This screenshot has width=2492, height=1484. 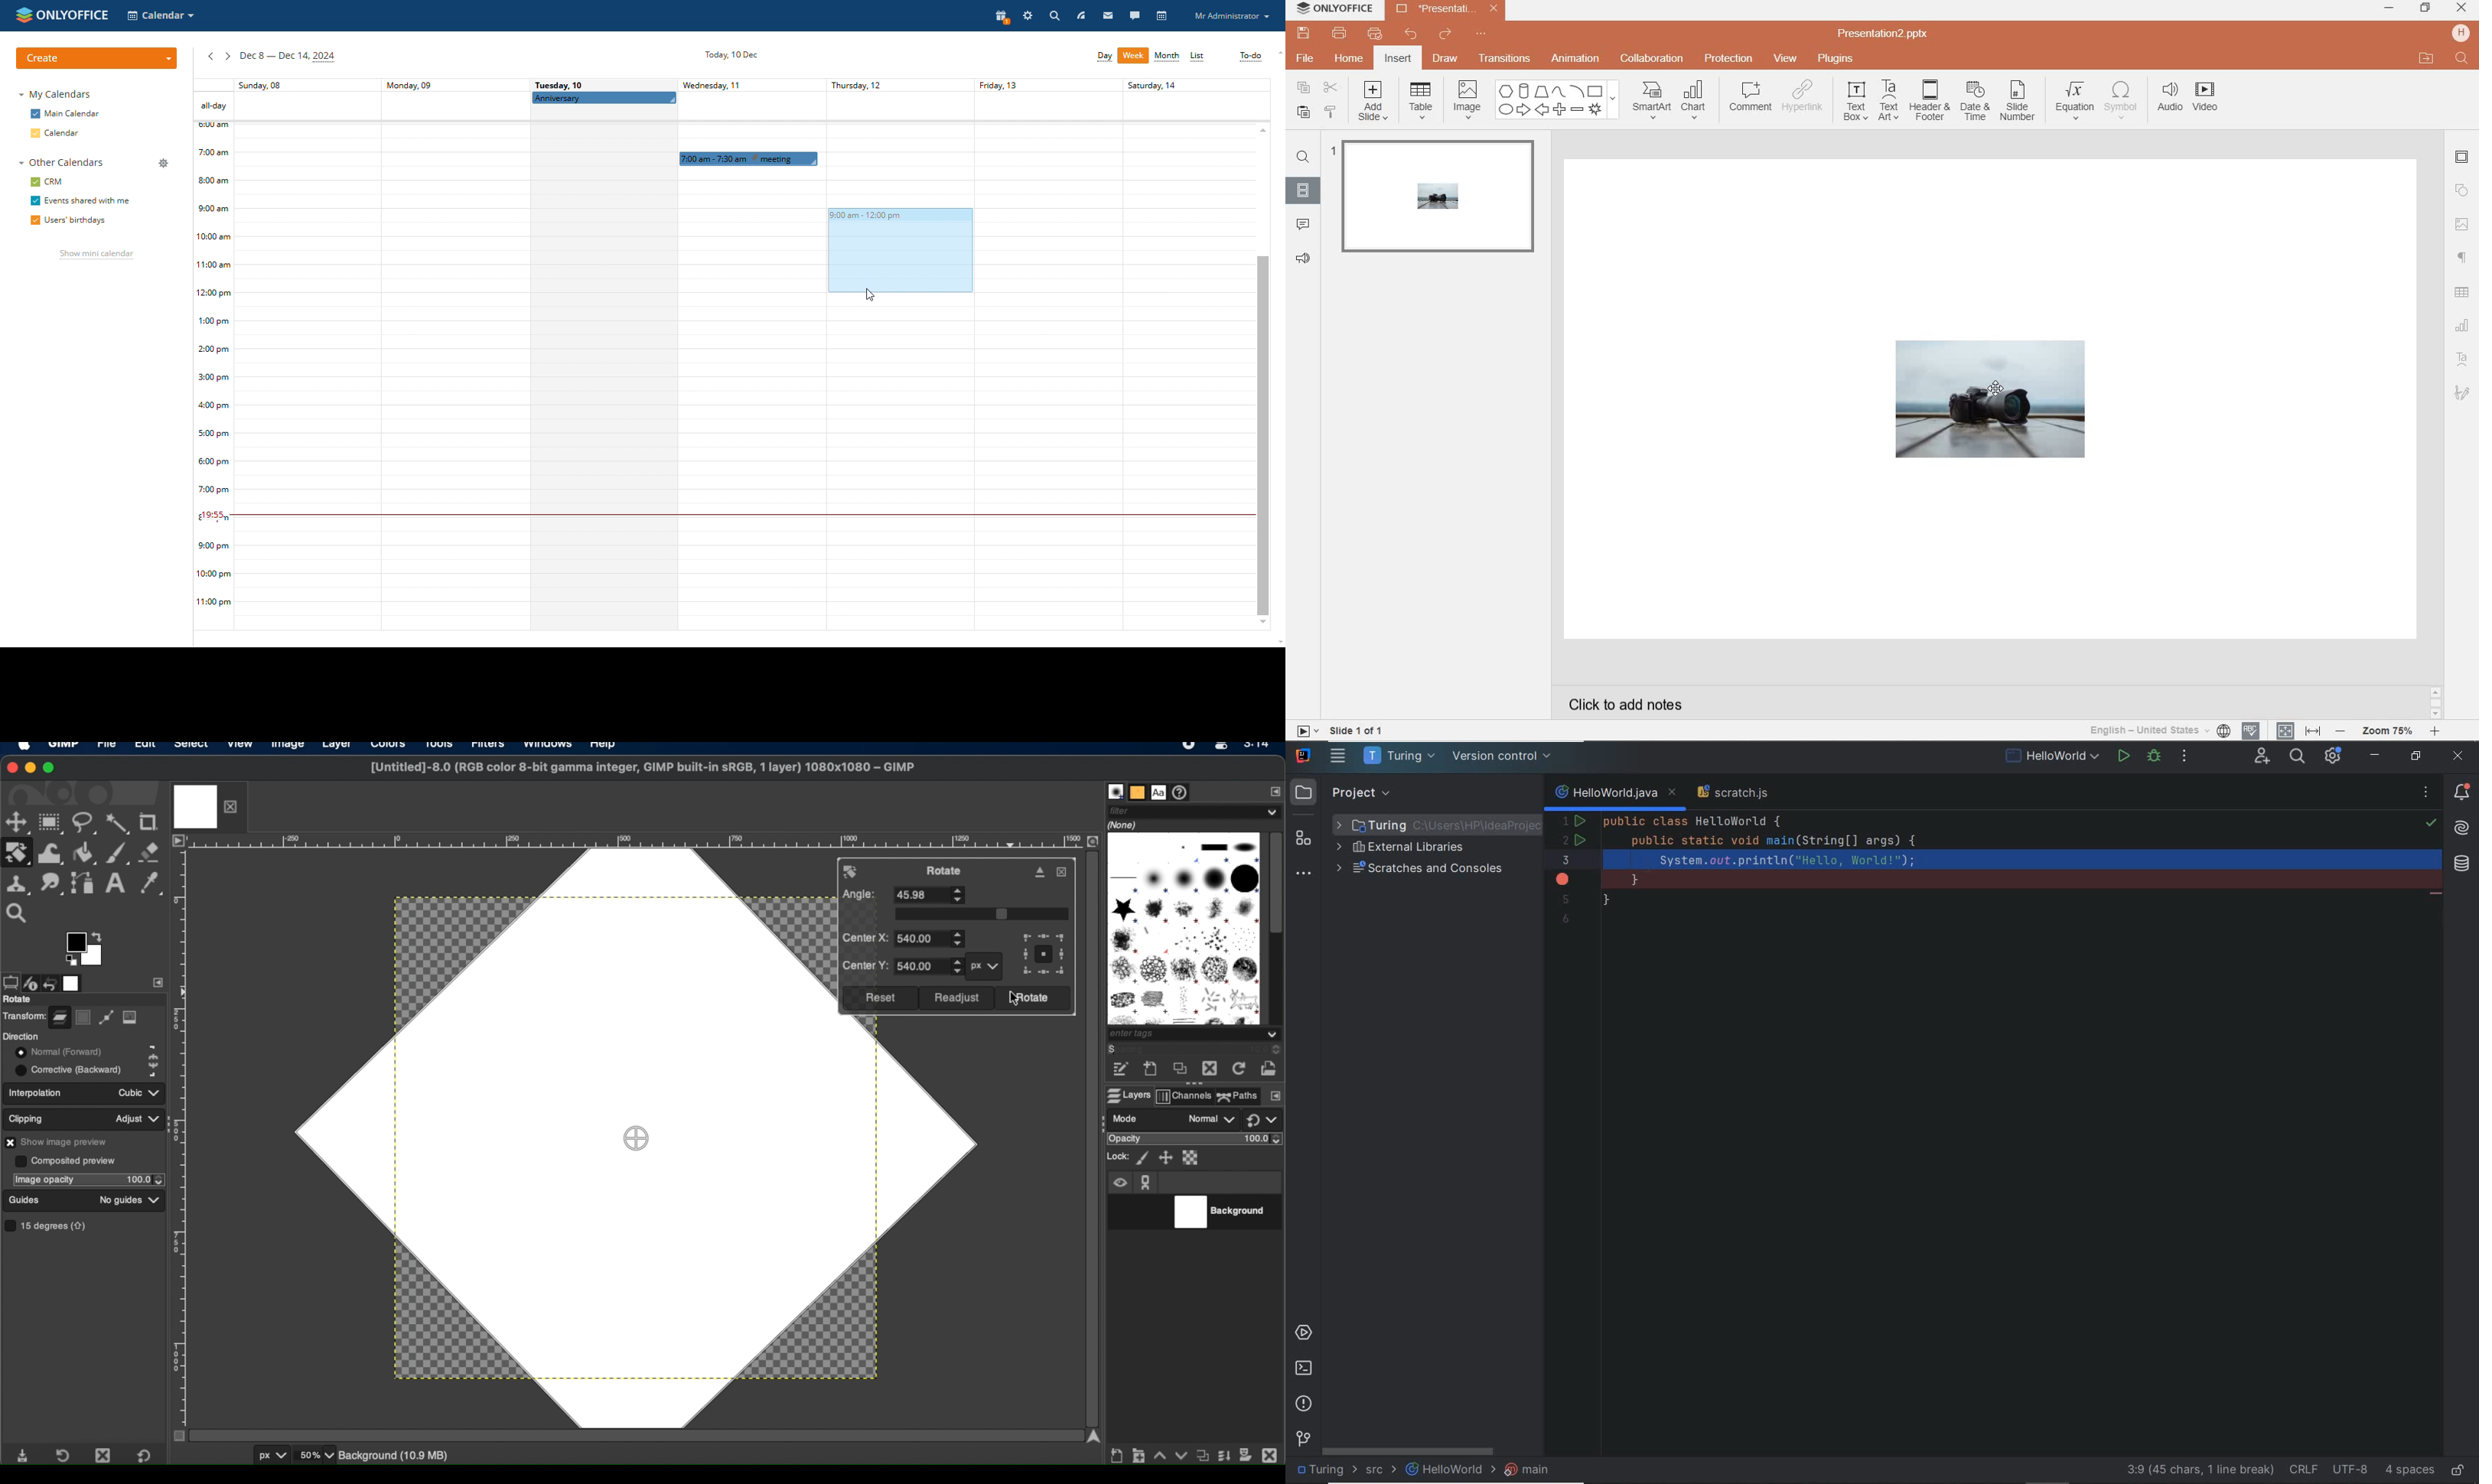 I want to click on show image preview, so click(x=60, y=1142).